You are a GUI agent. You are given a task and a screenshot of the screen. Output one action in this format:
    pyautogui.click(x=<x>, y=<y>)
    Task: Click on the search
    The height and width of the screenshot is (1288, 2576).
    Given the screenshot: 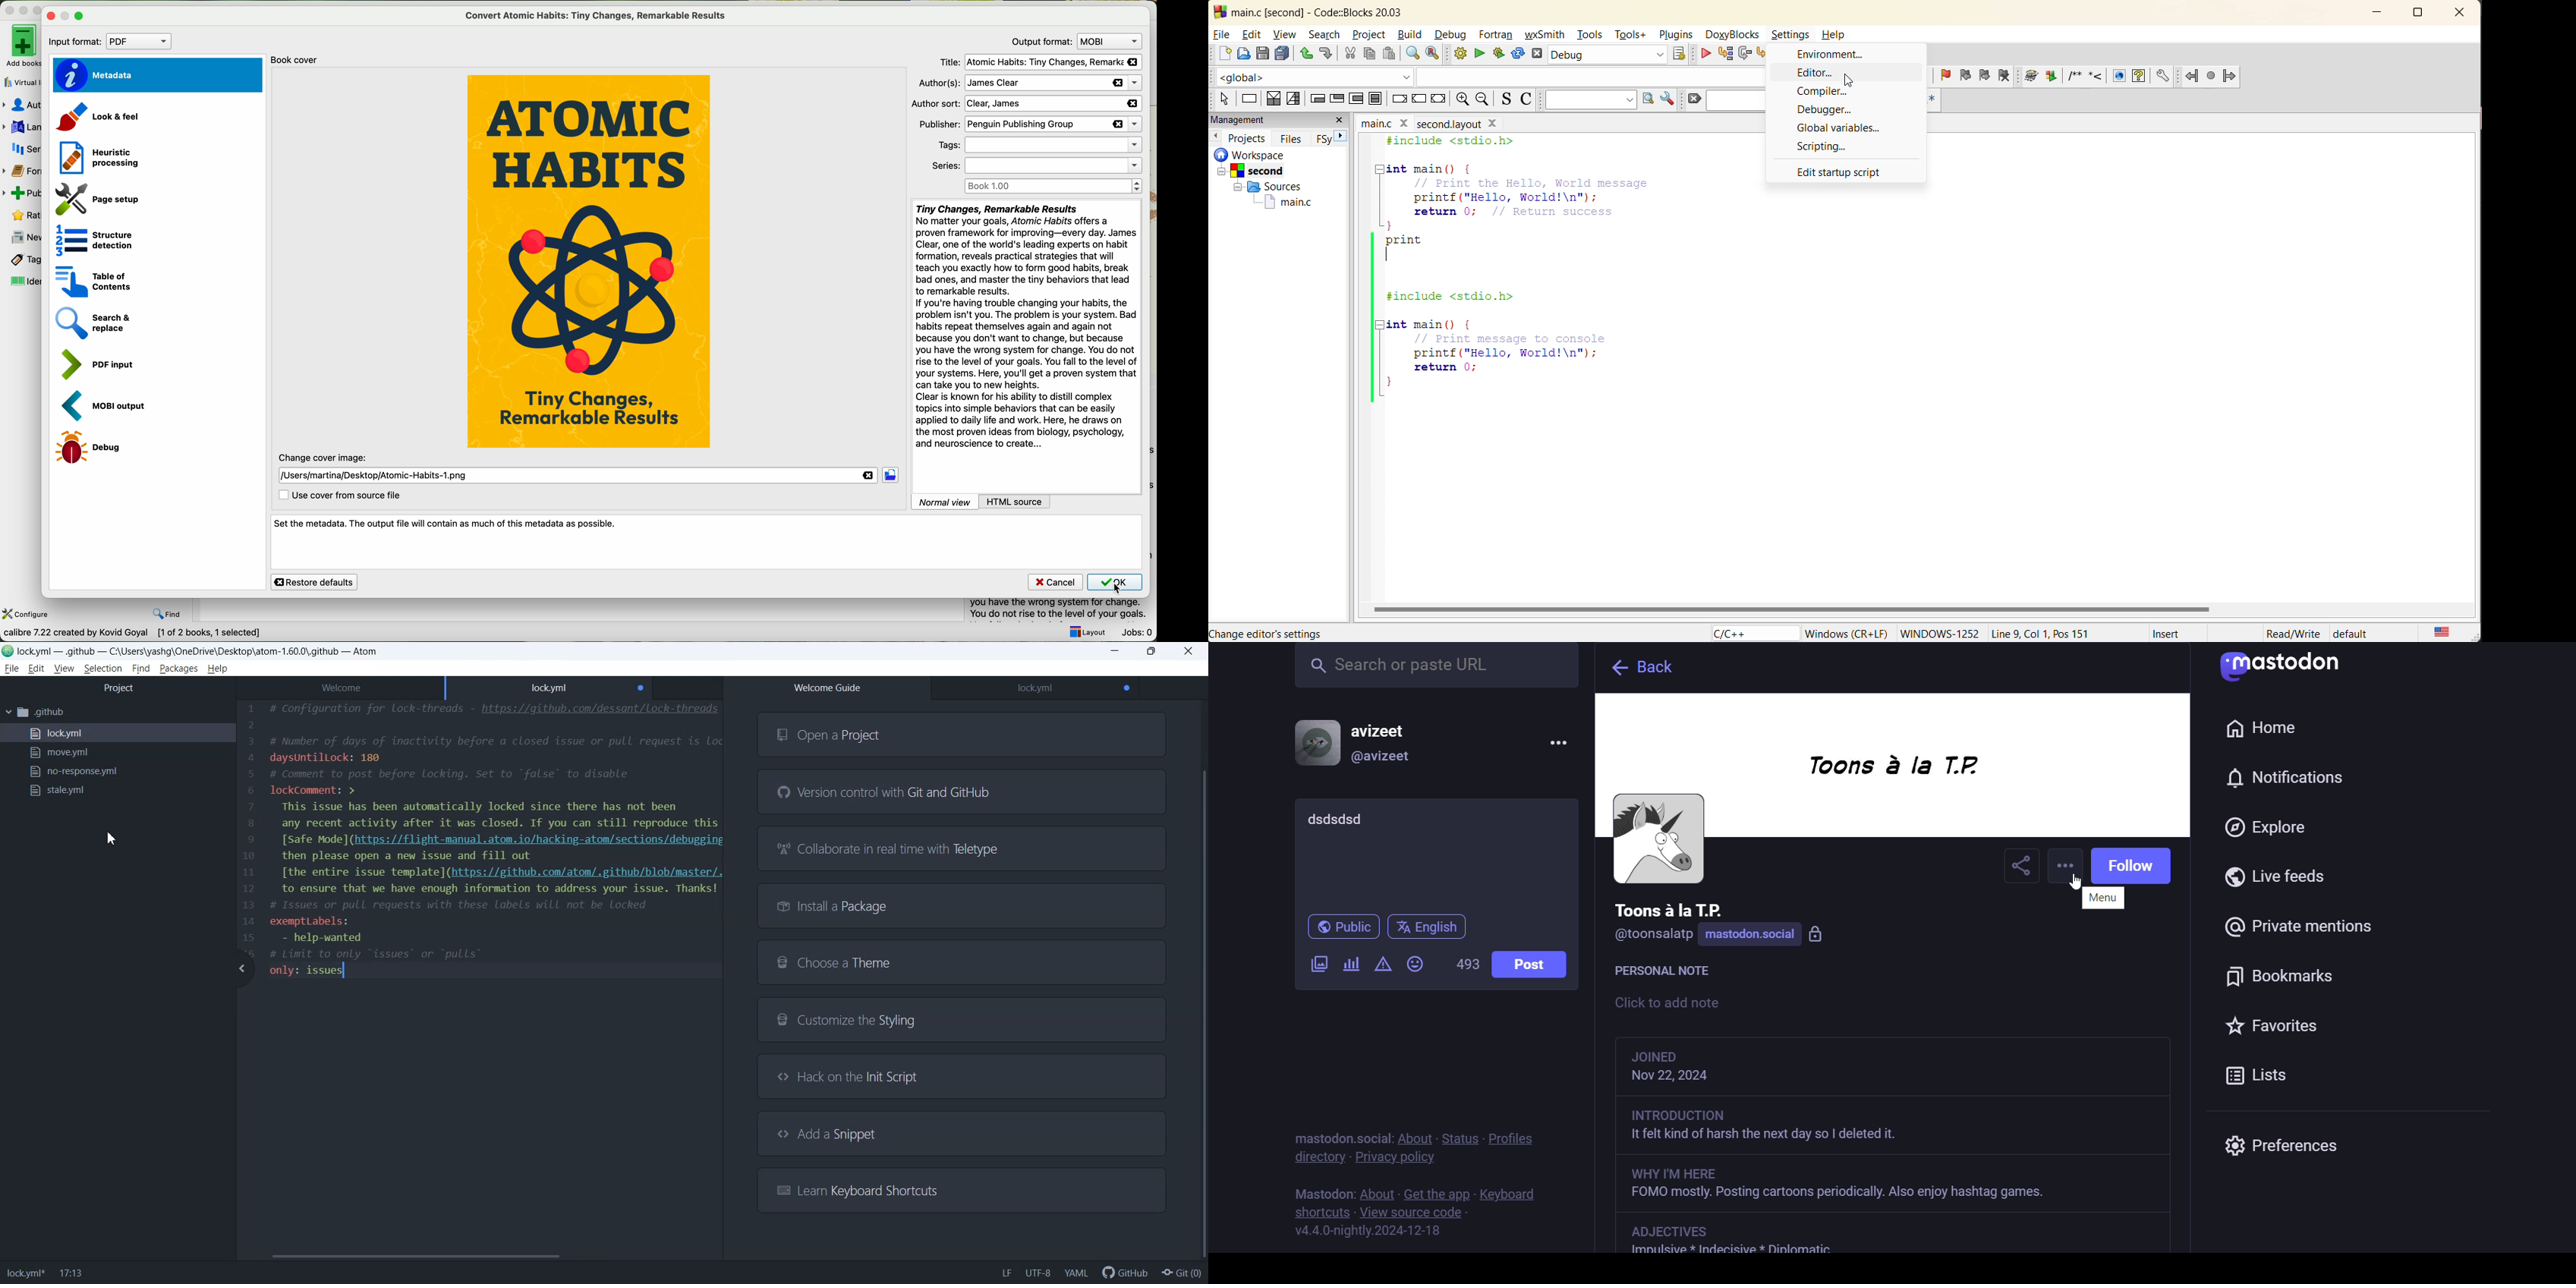 What is the action you would take?
    pyautogui.click(x=1738, y=100)
    